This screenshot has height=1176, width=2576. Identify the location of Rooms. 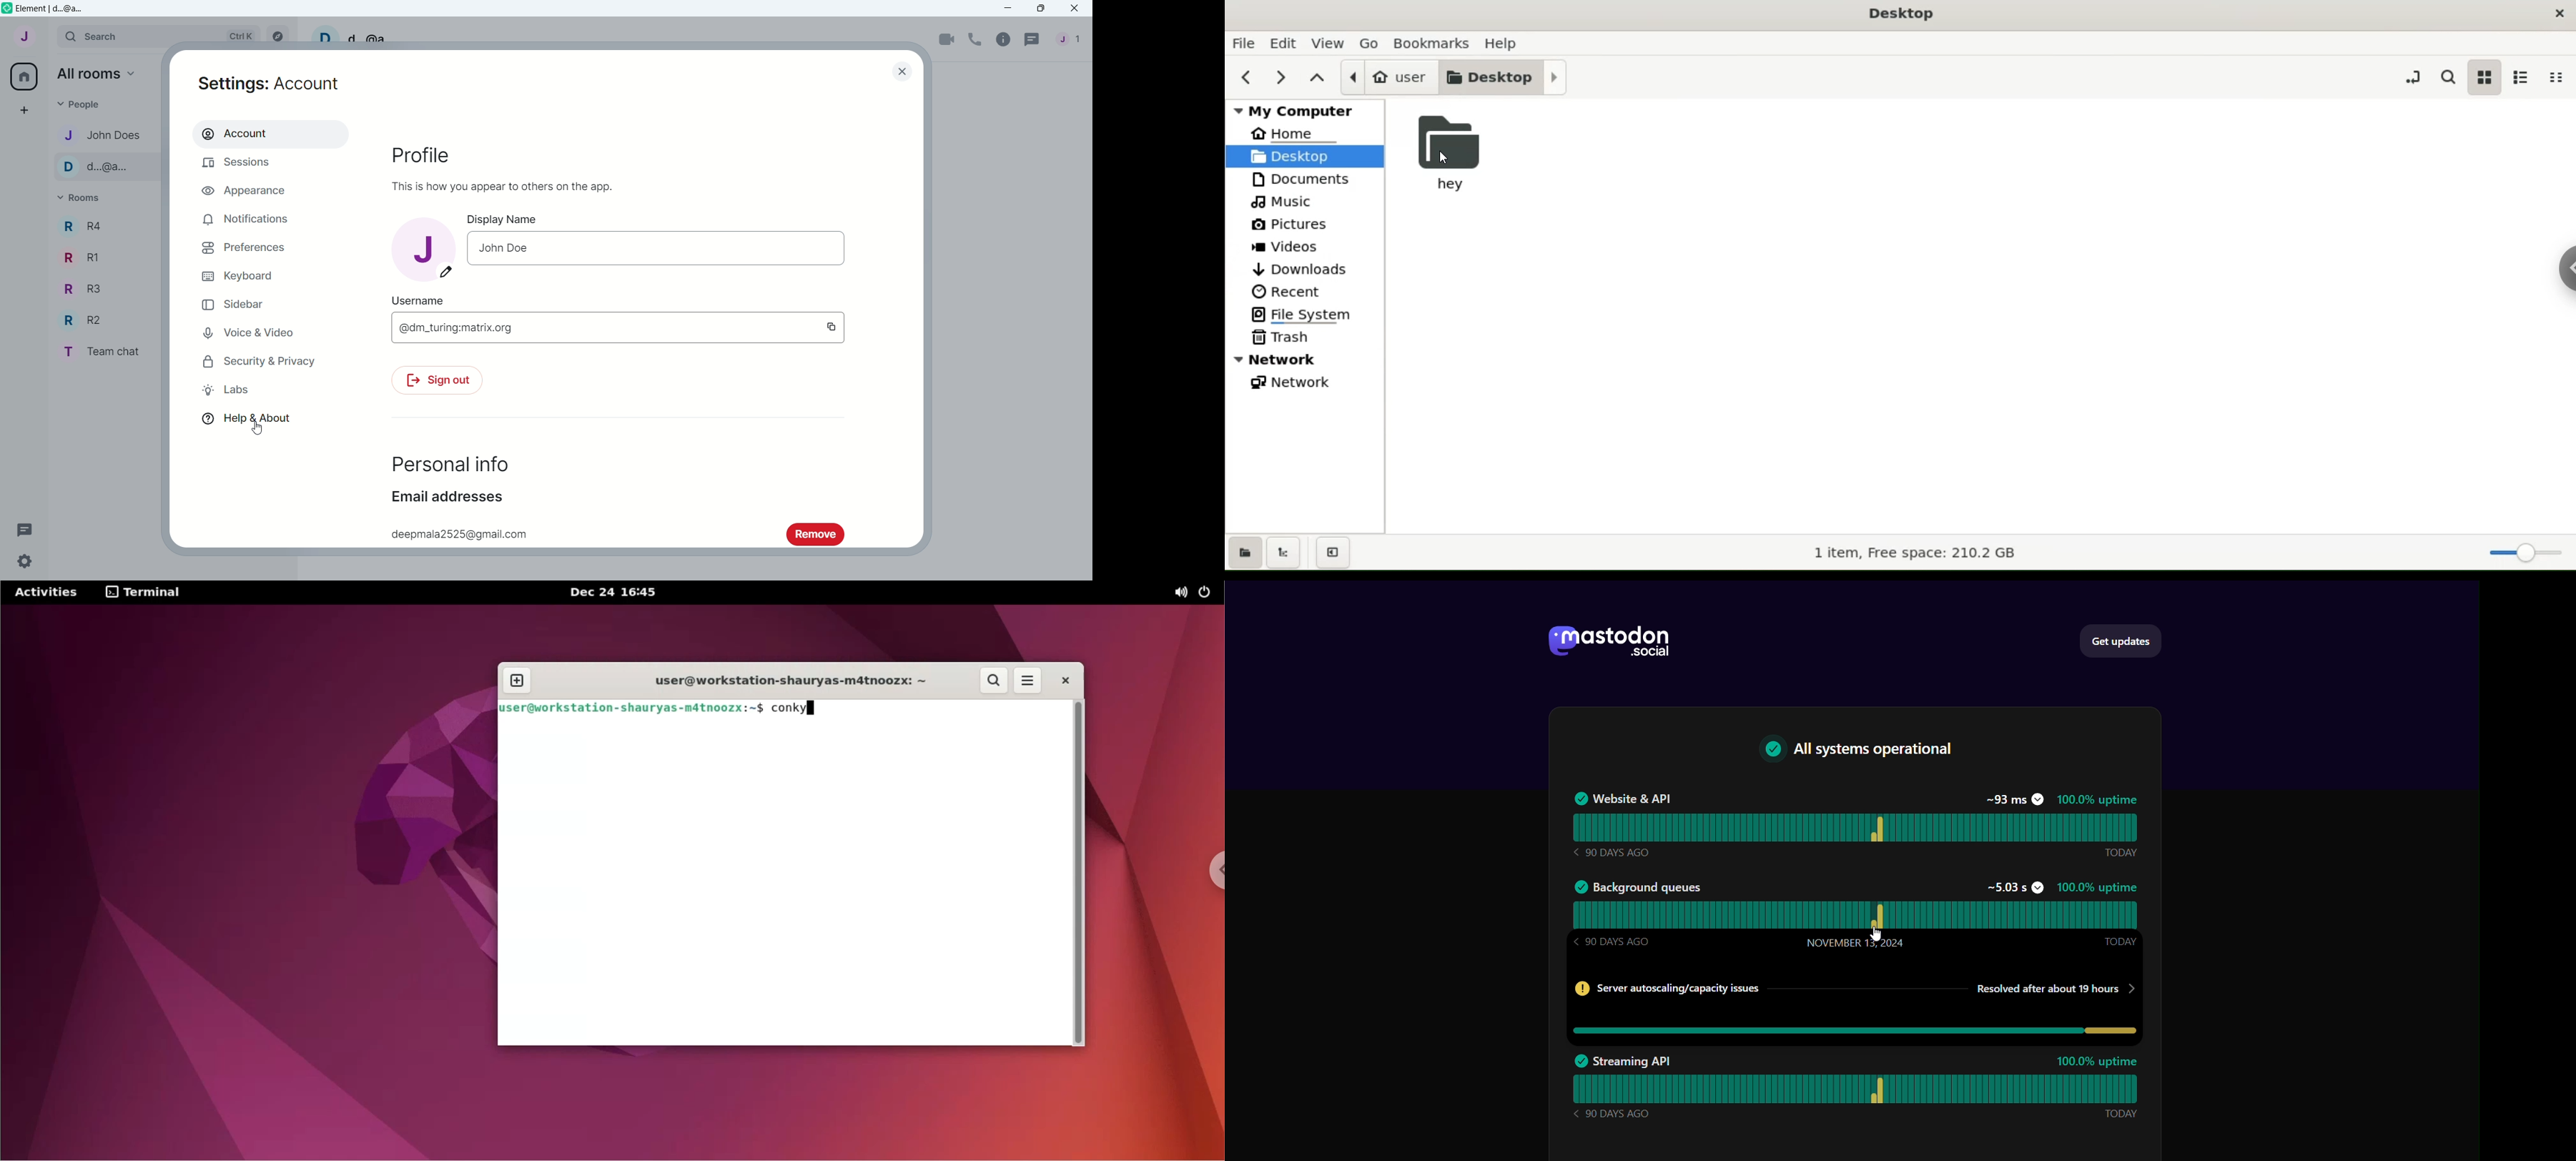
(83, 198).